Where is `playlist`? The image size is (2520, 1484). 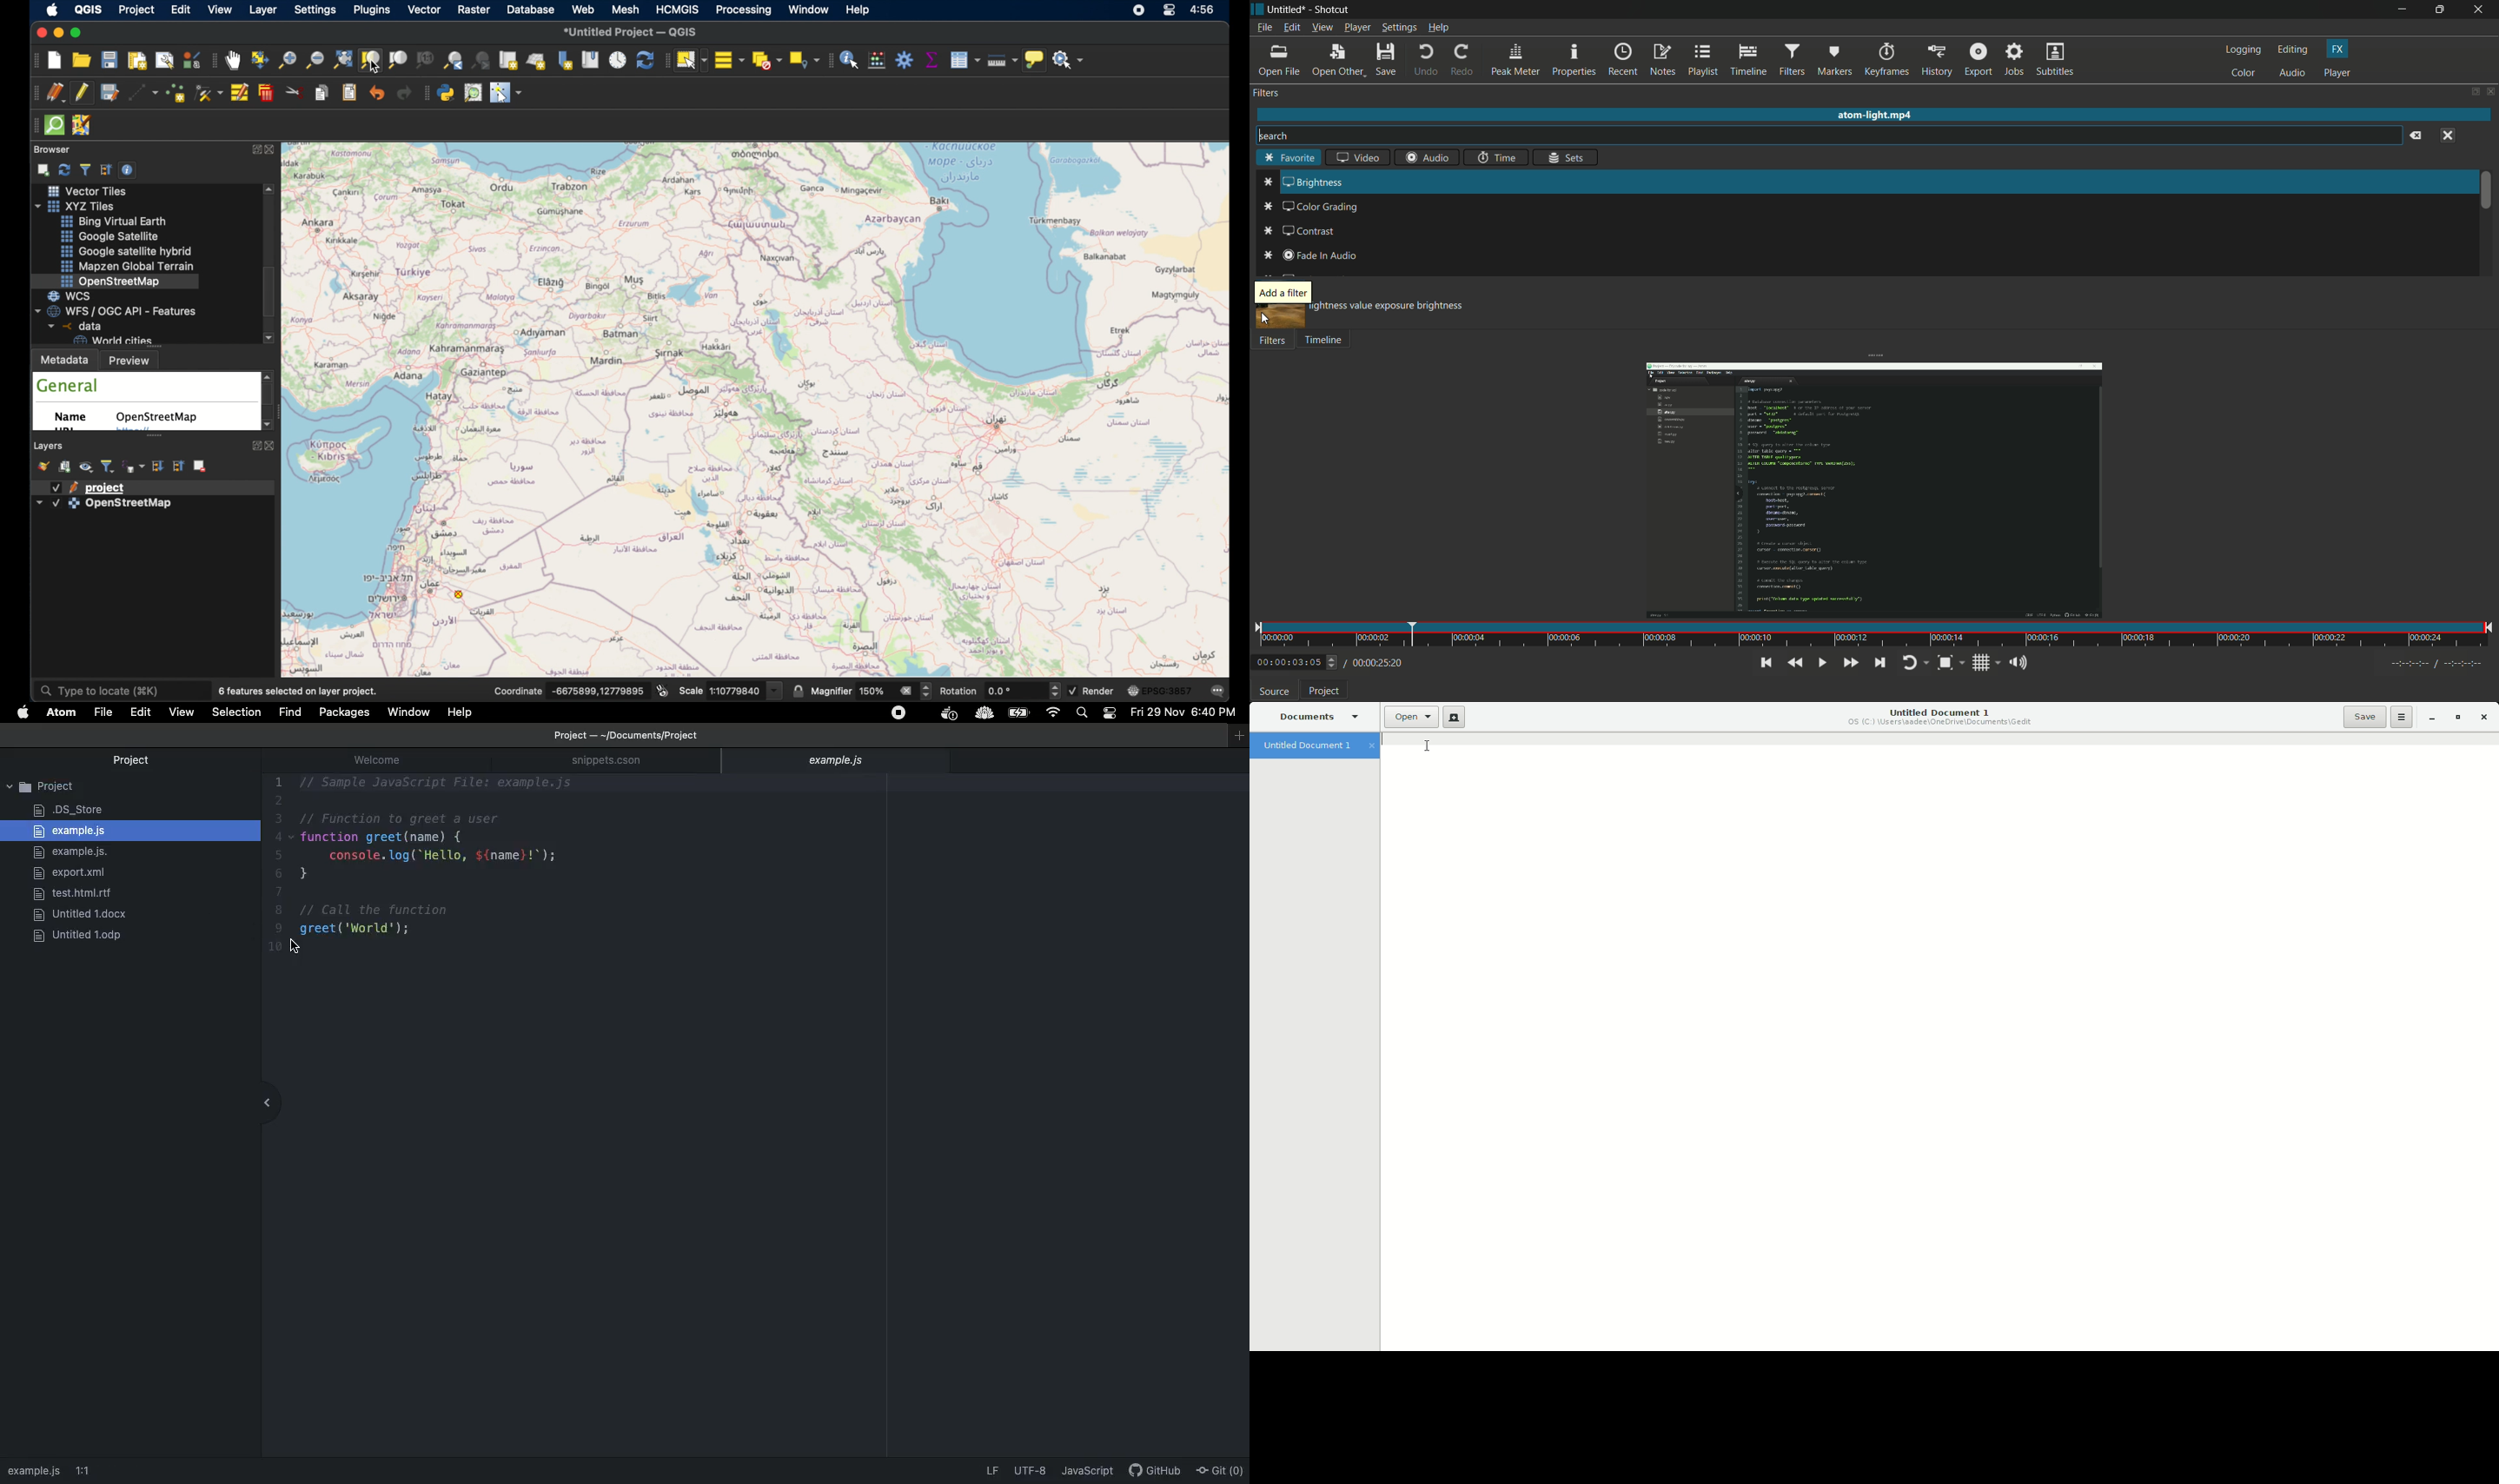
playlist is located at coordinates (1705, 61).